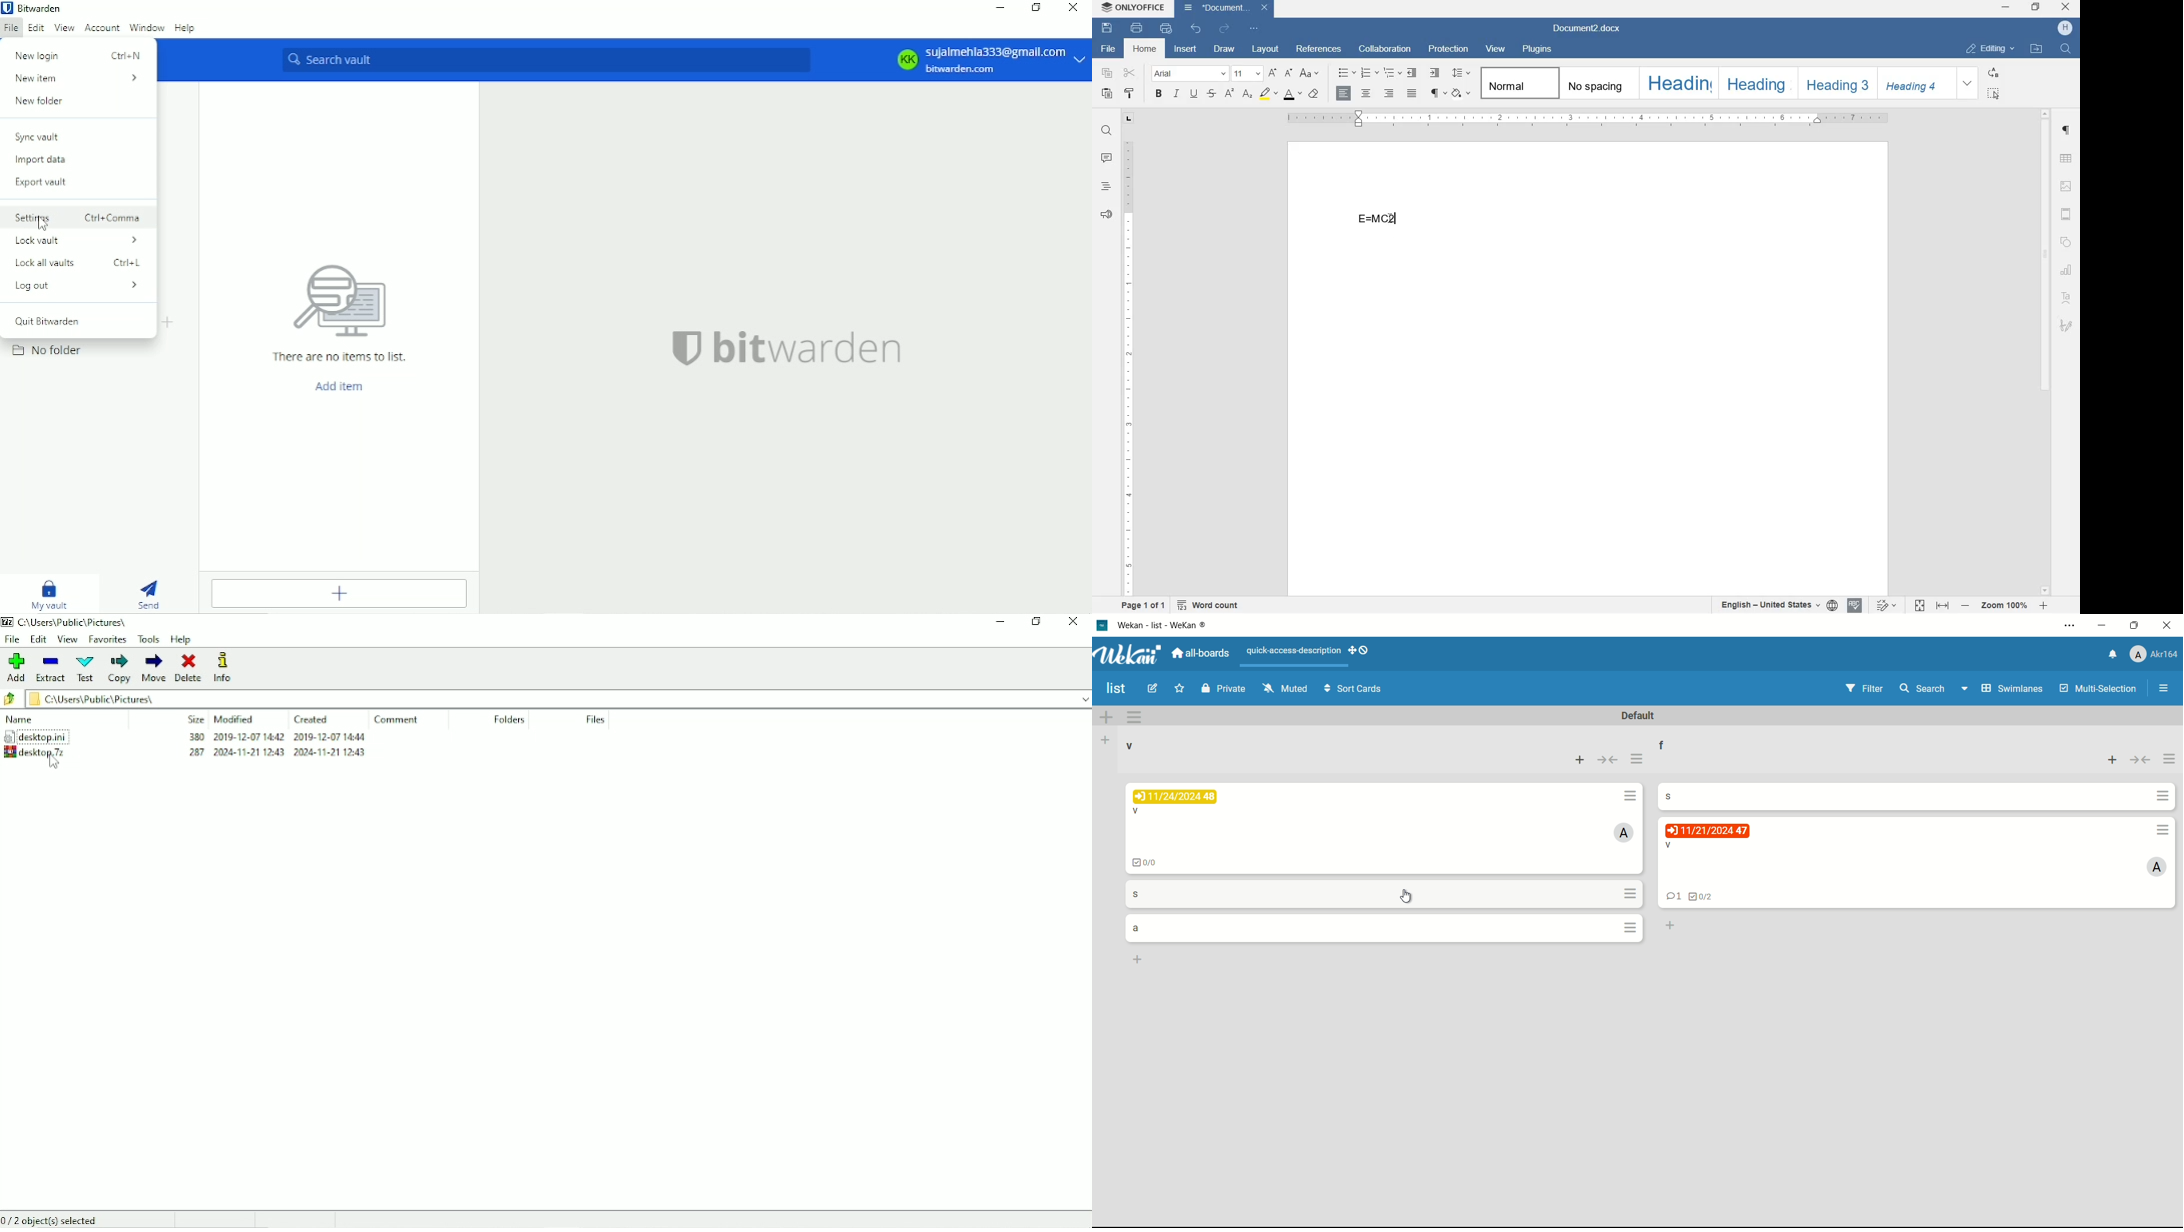  Describe the element at coordinates (1387, 49) in the screenshot. I see `collaboration` at that location.